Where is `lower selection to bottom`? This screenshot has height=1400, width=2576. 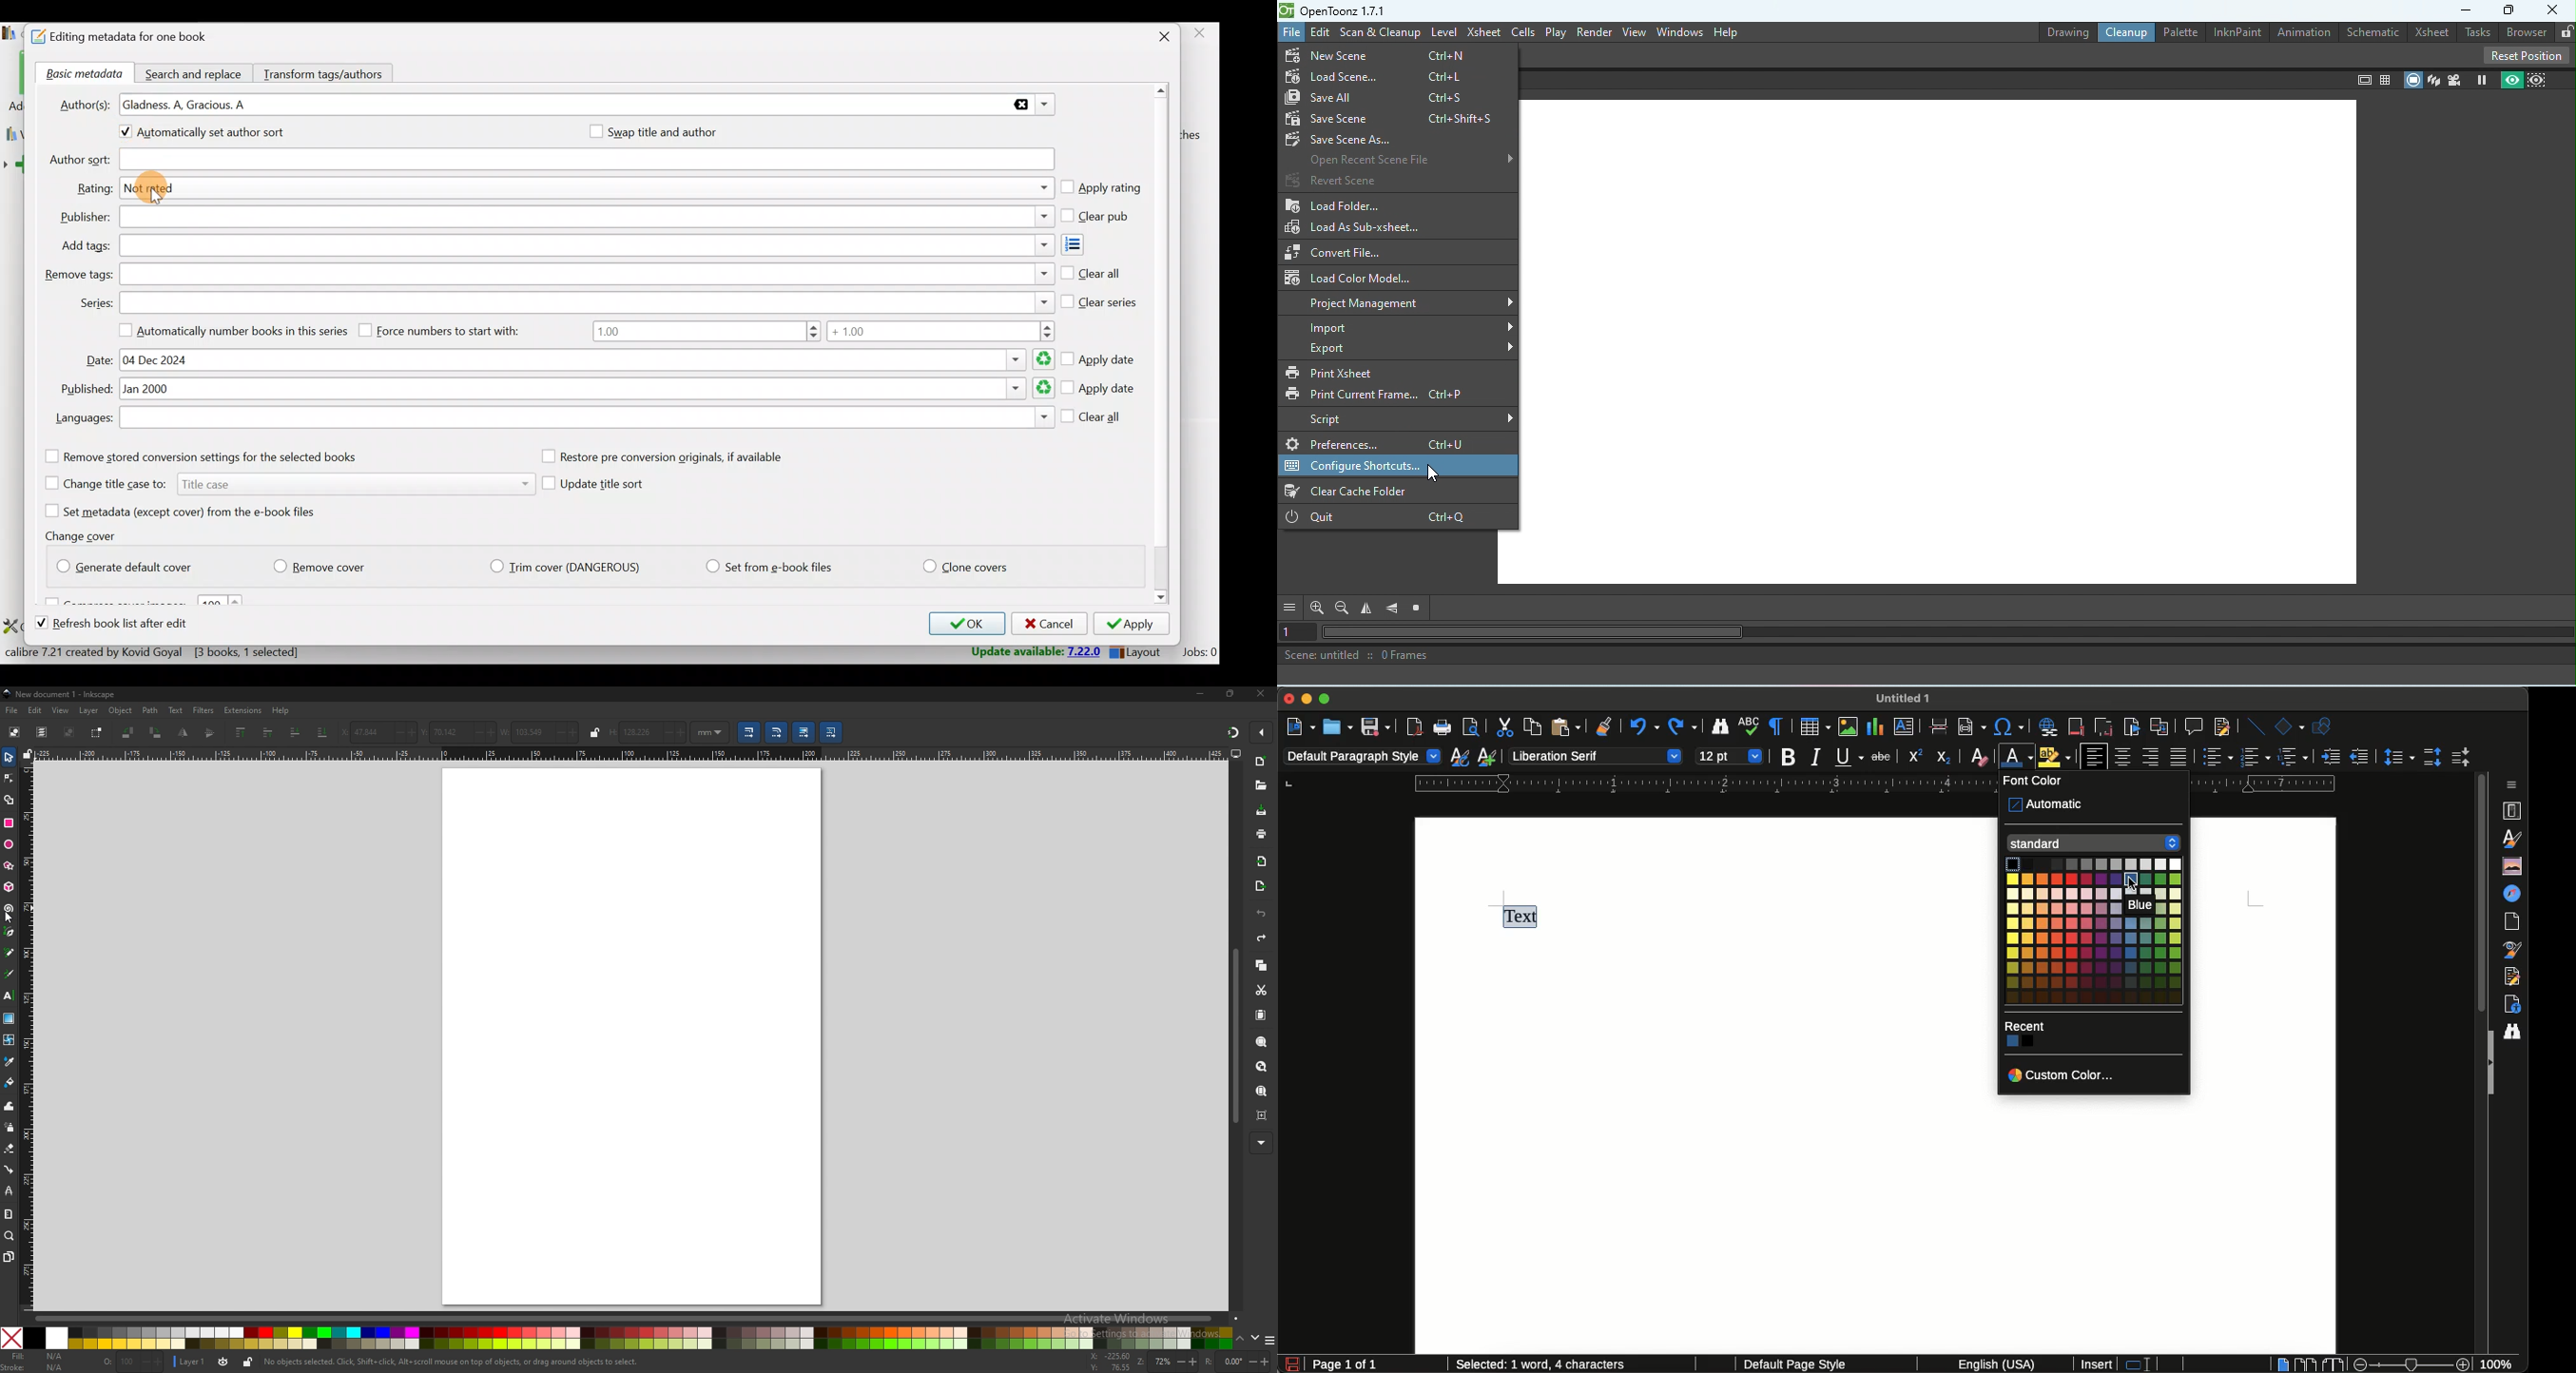
lower selection to bottom is located at coordinates (323, 731).